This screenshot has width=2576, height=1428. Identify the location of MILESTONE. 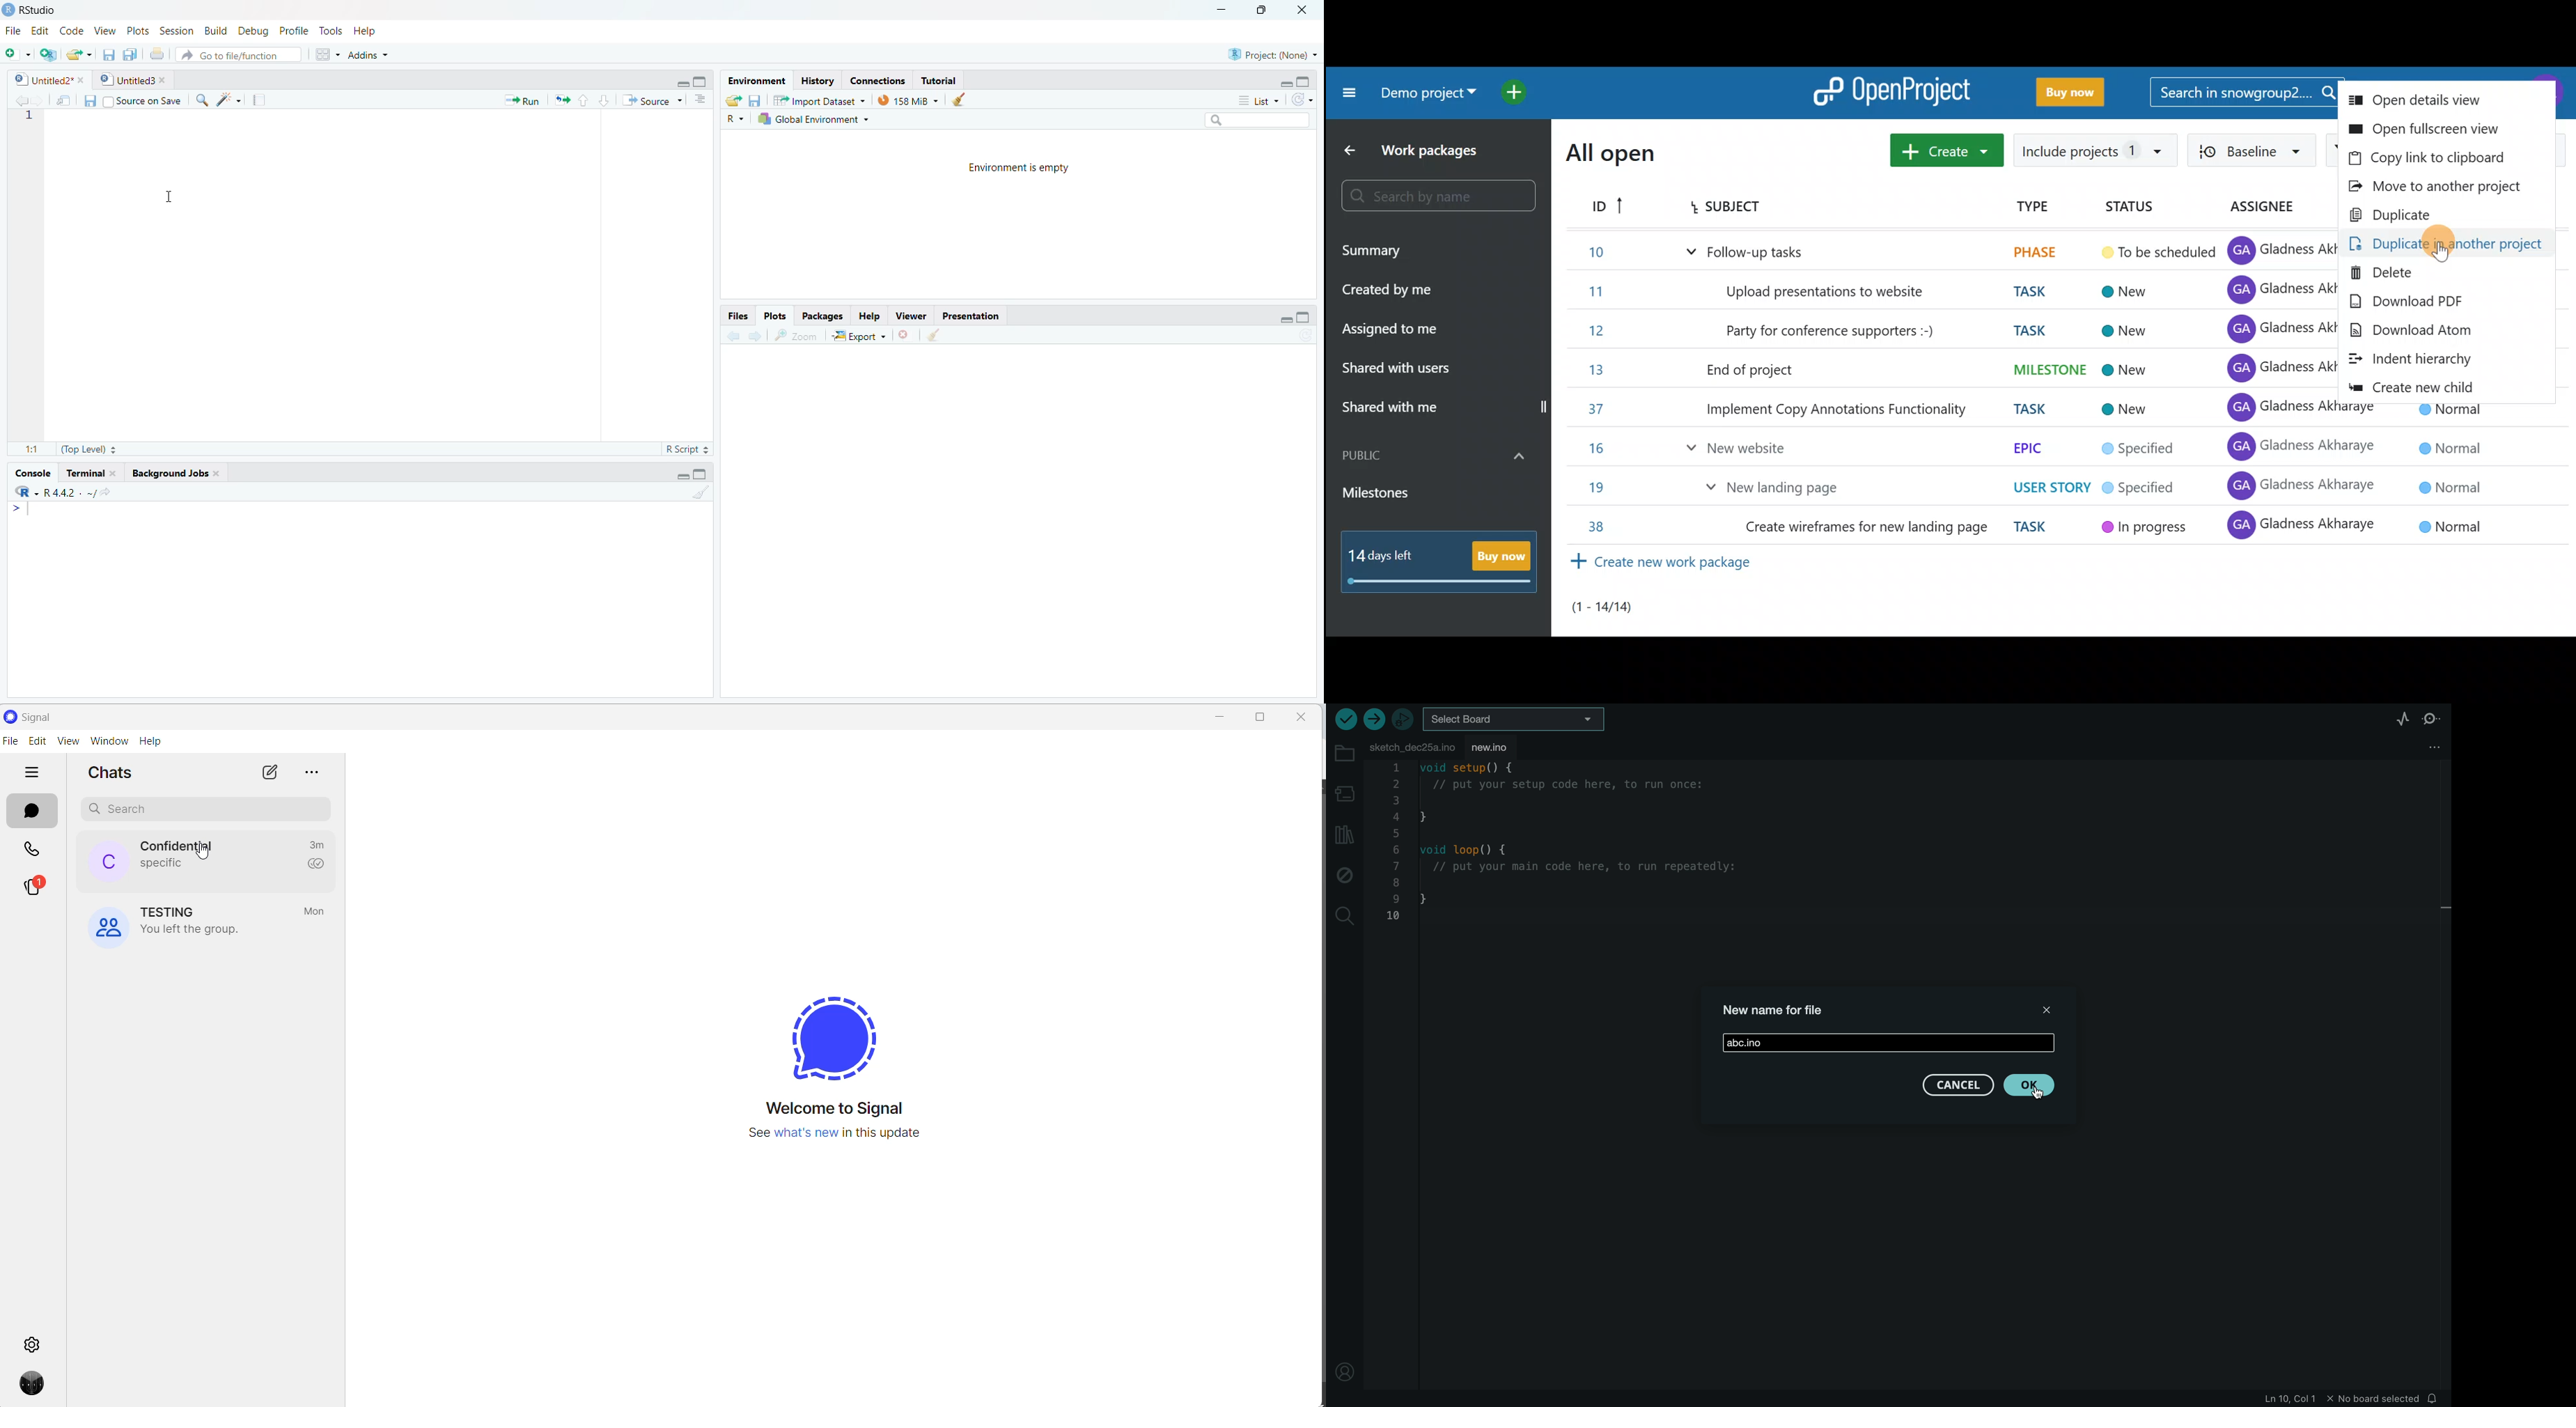
(2044, 369).